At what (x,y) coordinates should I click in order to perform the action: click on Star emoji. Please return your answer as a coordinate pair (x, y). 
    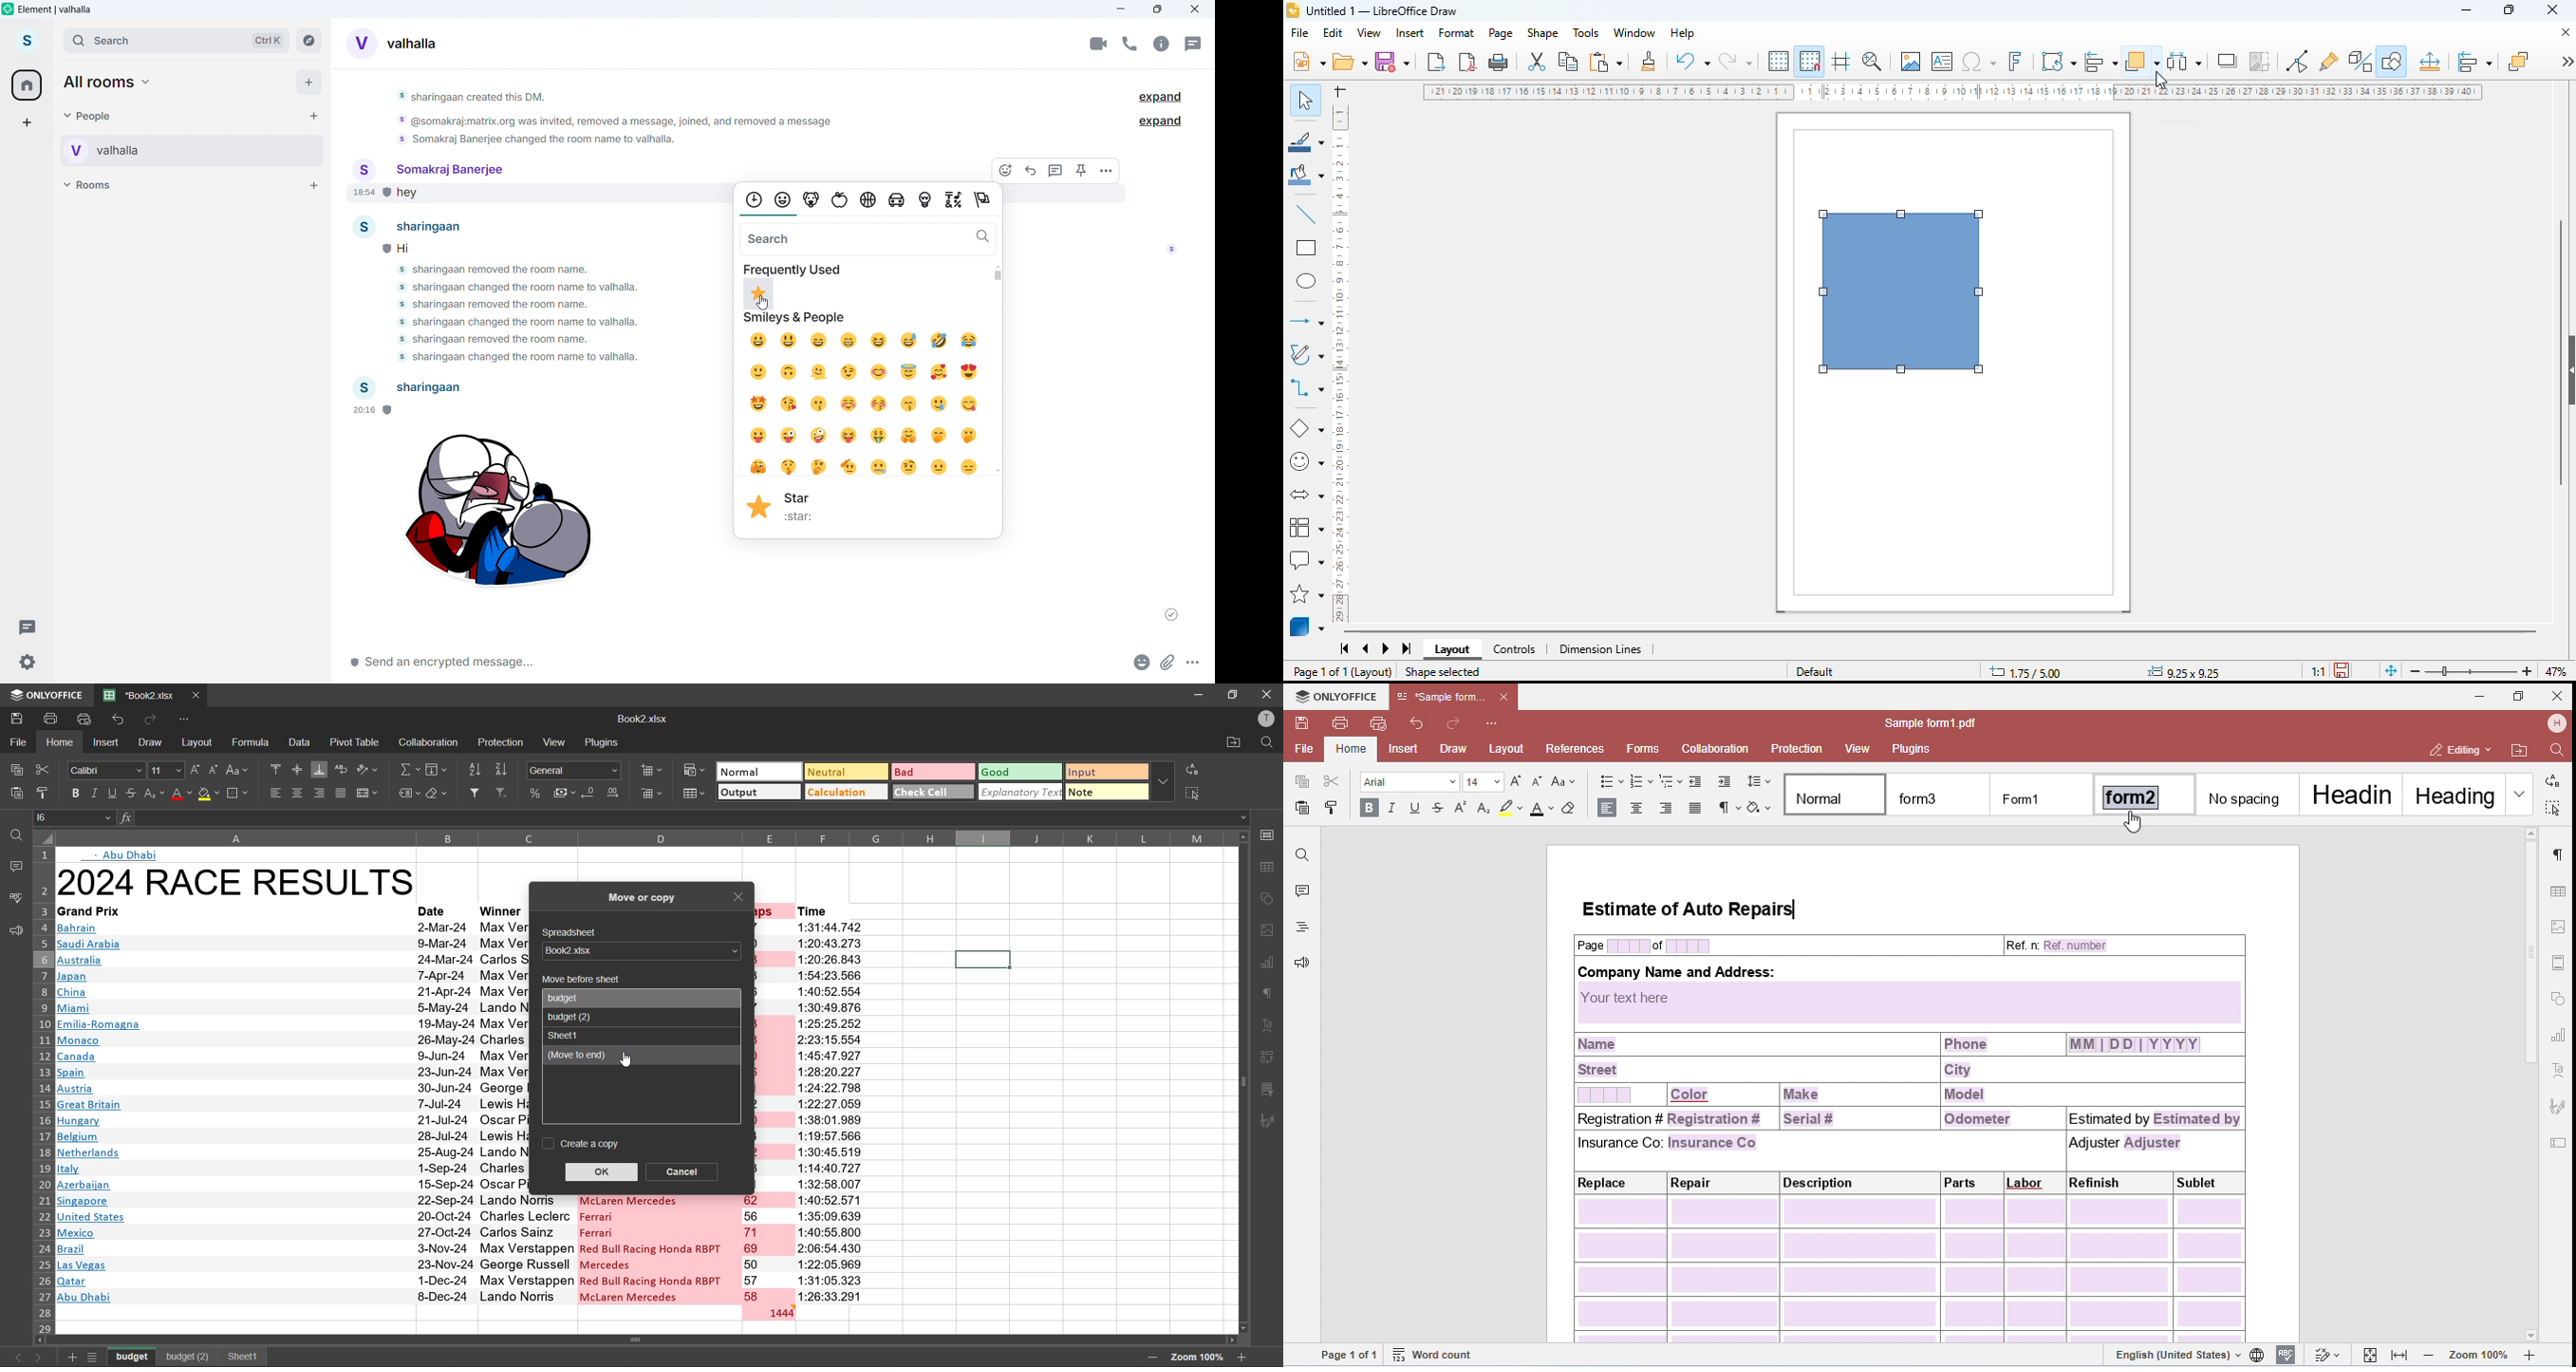
    Looking at the image, I should click on (759, 295).